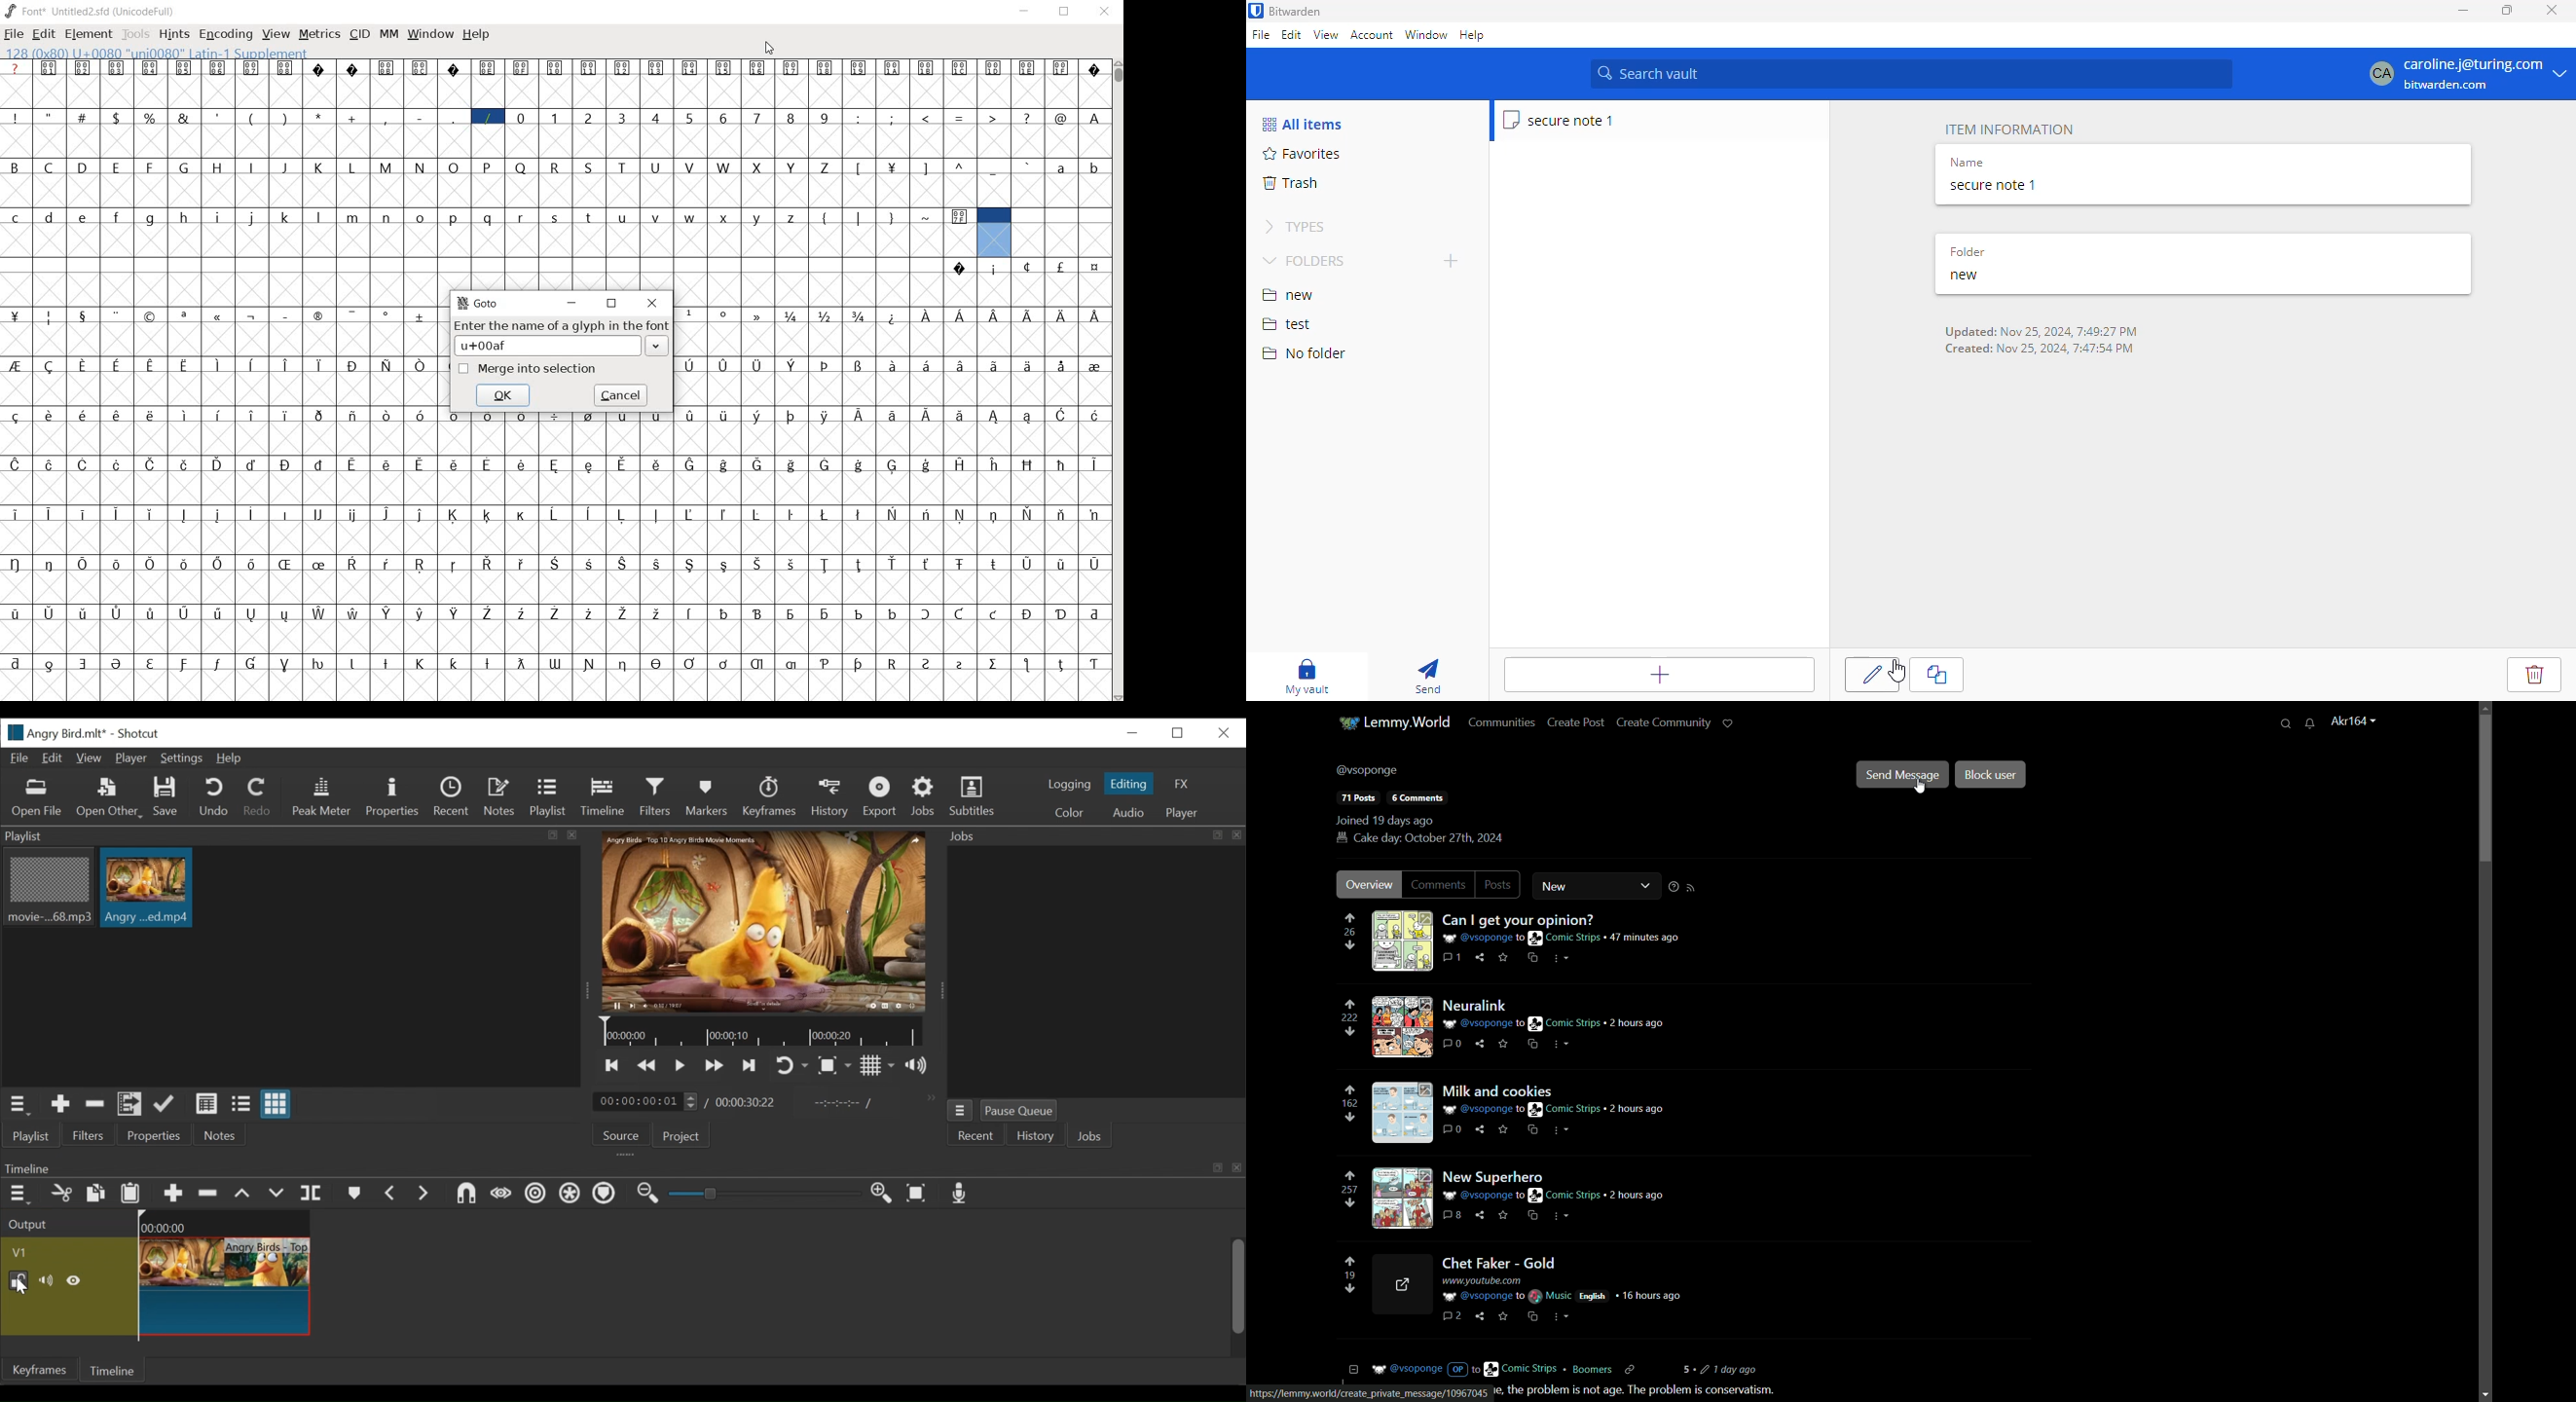 Image resolution: width=2576 pixels, height=1428 pixels. Describe the element at coordinates (243, 1194) in the screenshot. I see `lift` at that location.